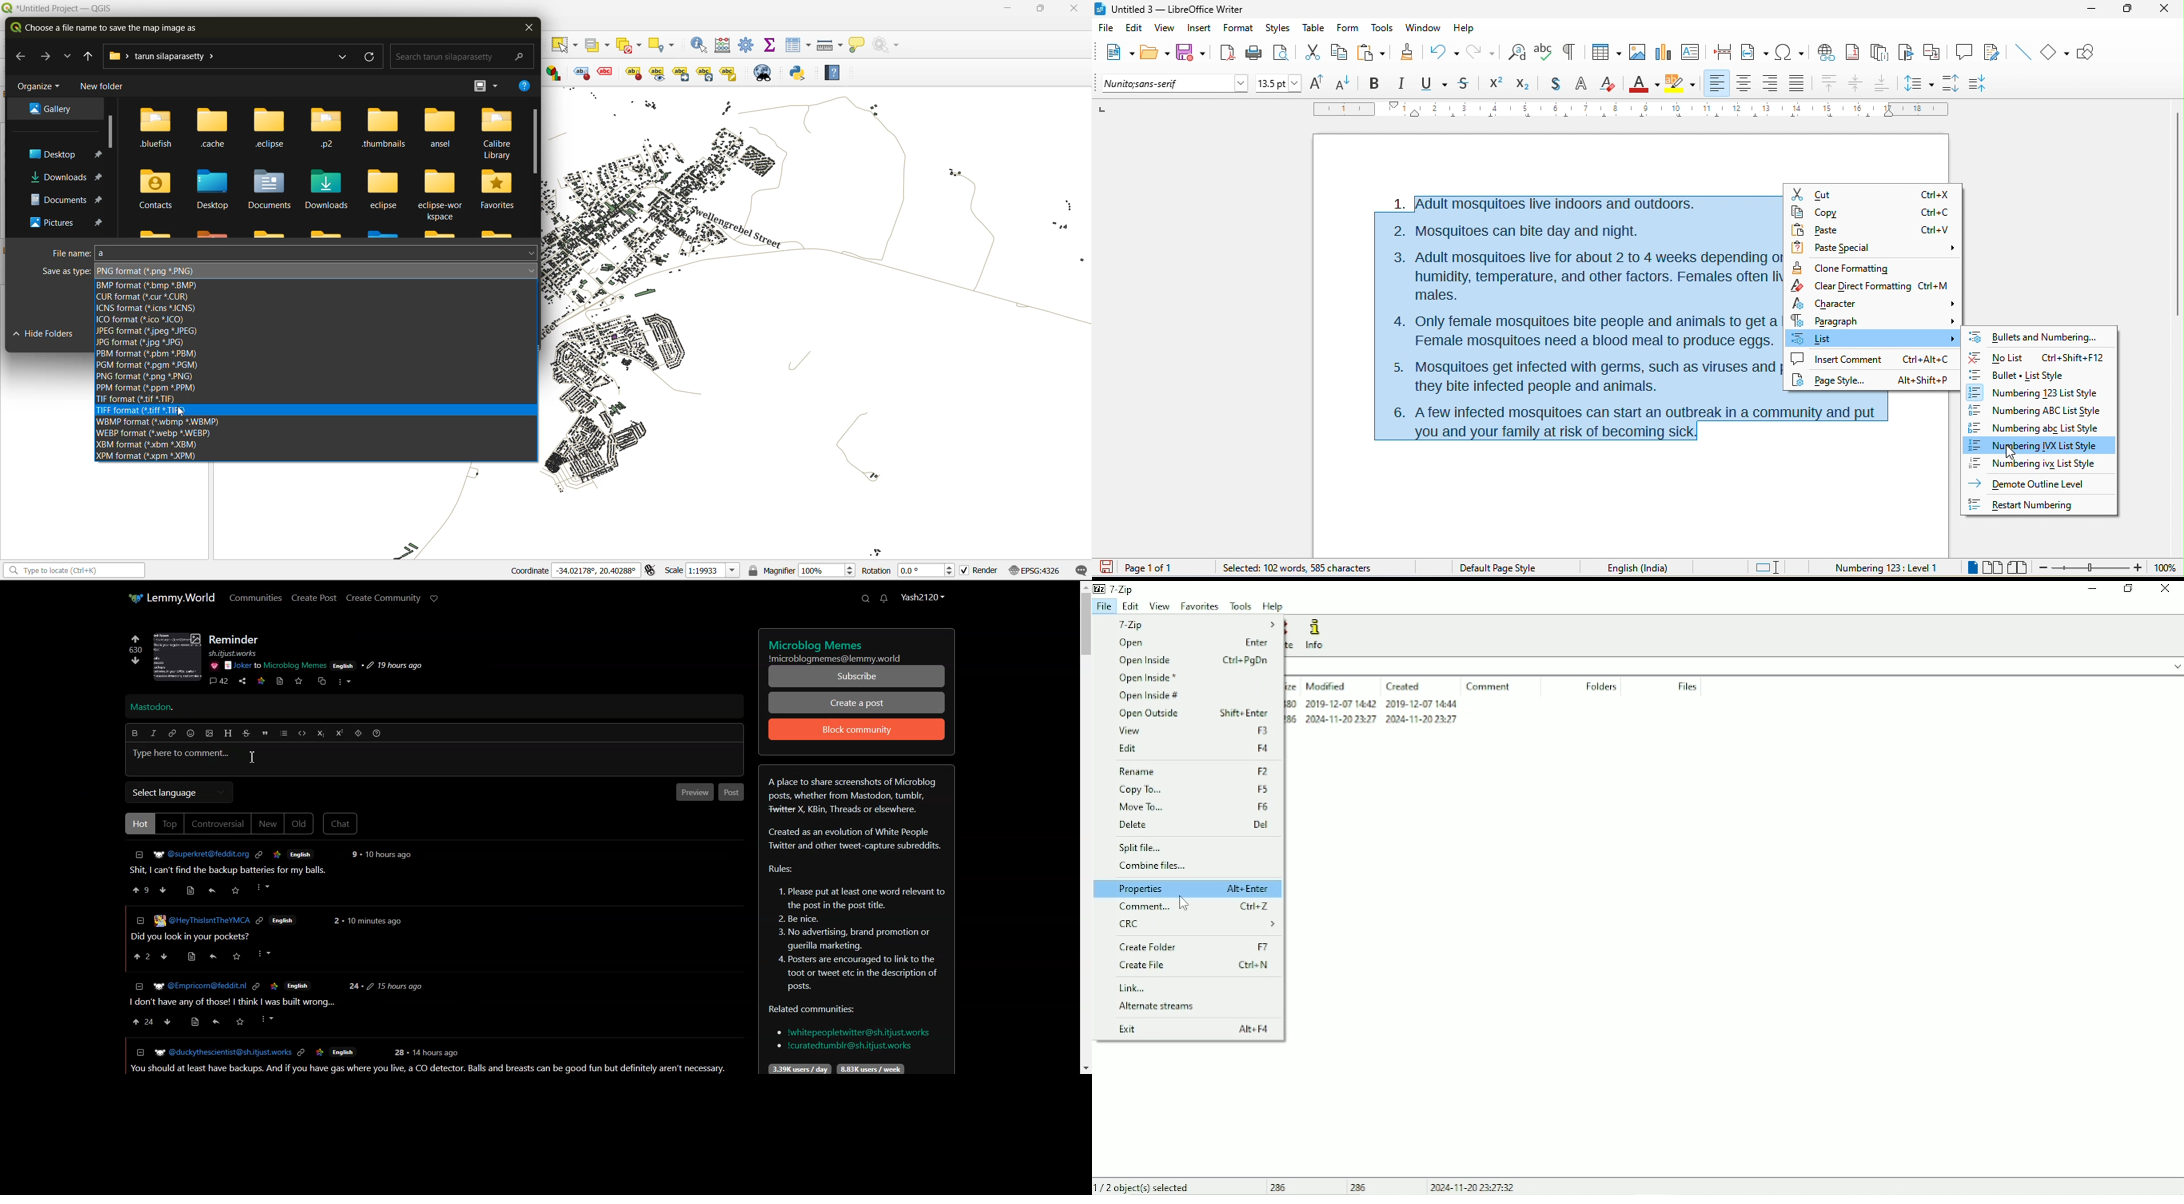 This screenshot has width=2184, height=1204. What do you see at coordinates (390, 855) in the screenshot?
I see `10 hours ago` at bounding box center [390, 855].